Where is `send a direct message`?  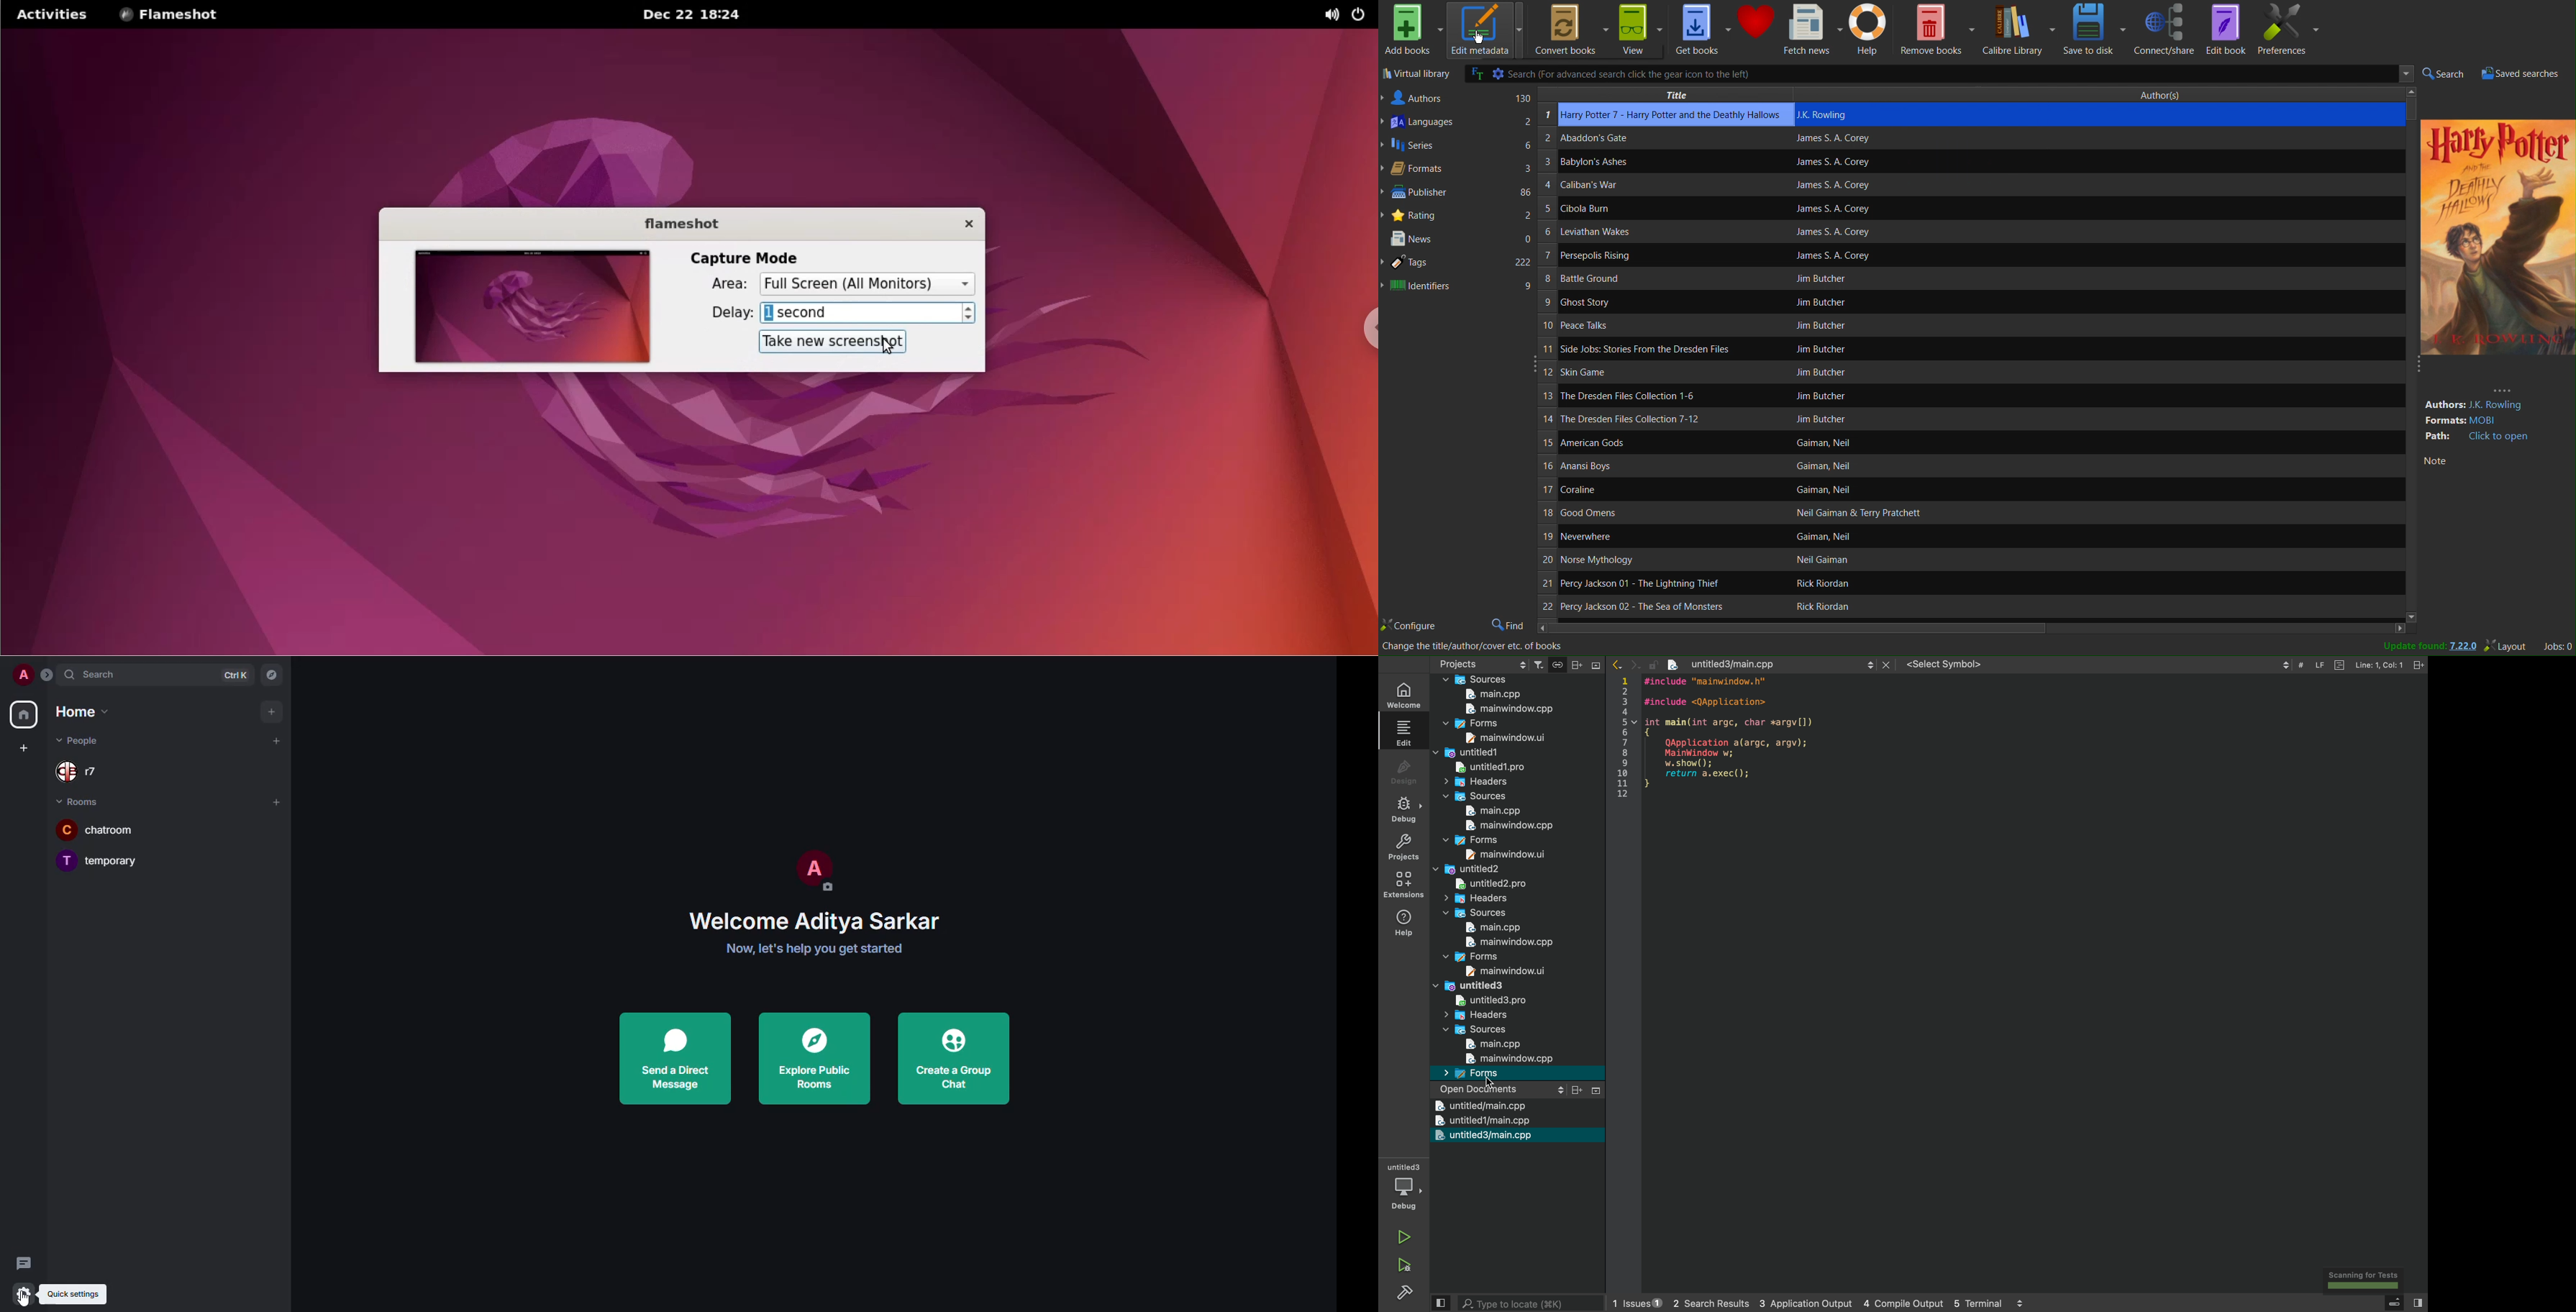
send a direct message is located at coordinates (677, 1055).